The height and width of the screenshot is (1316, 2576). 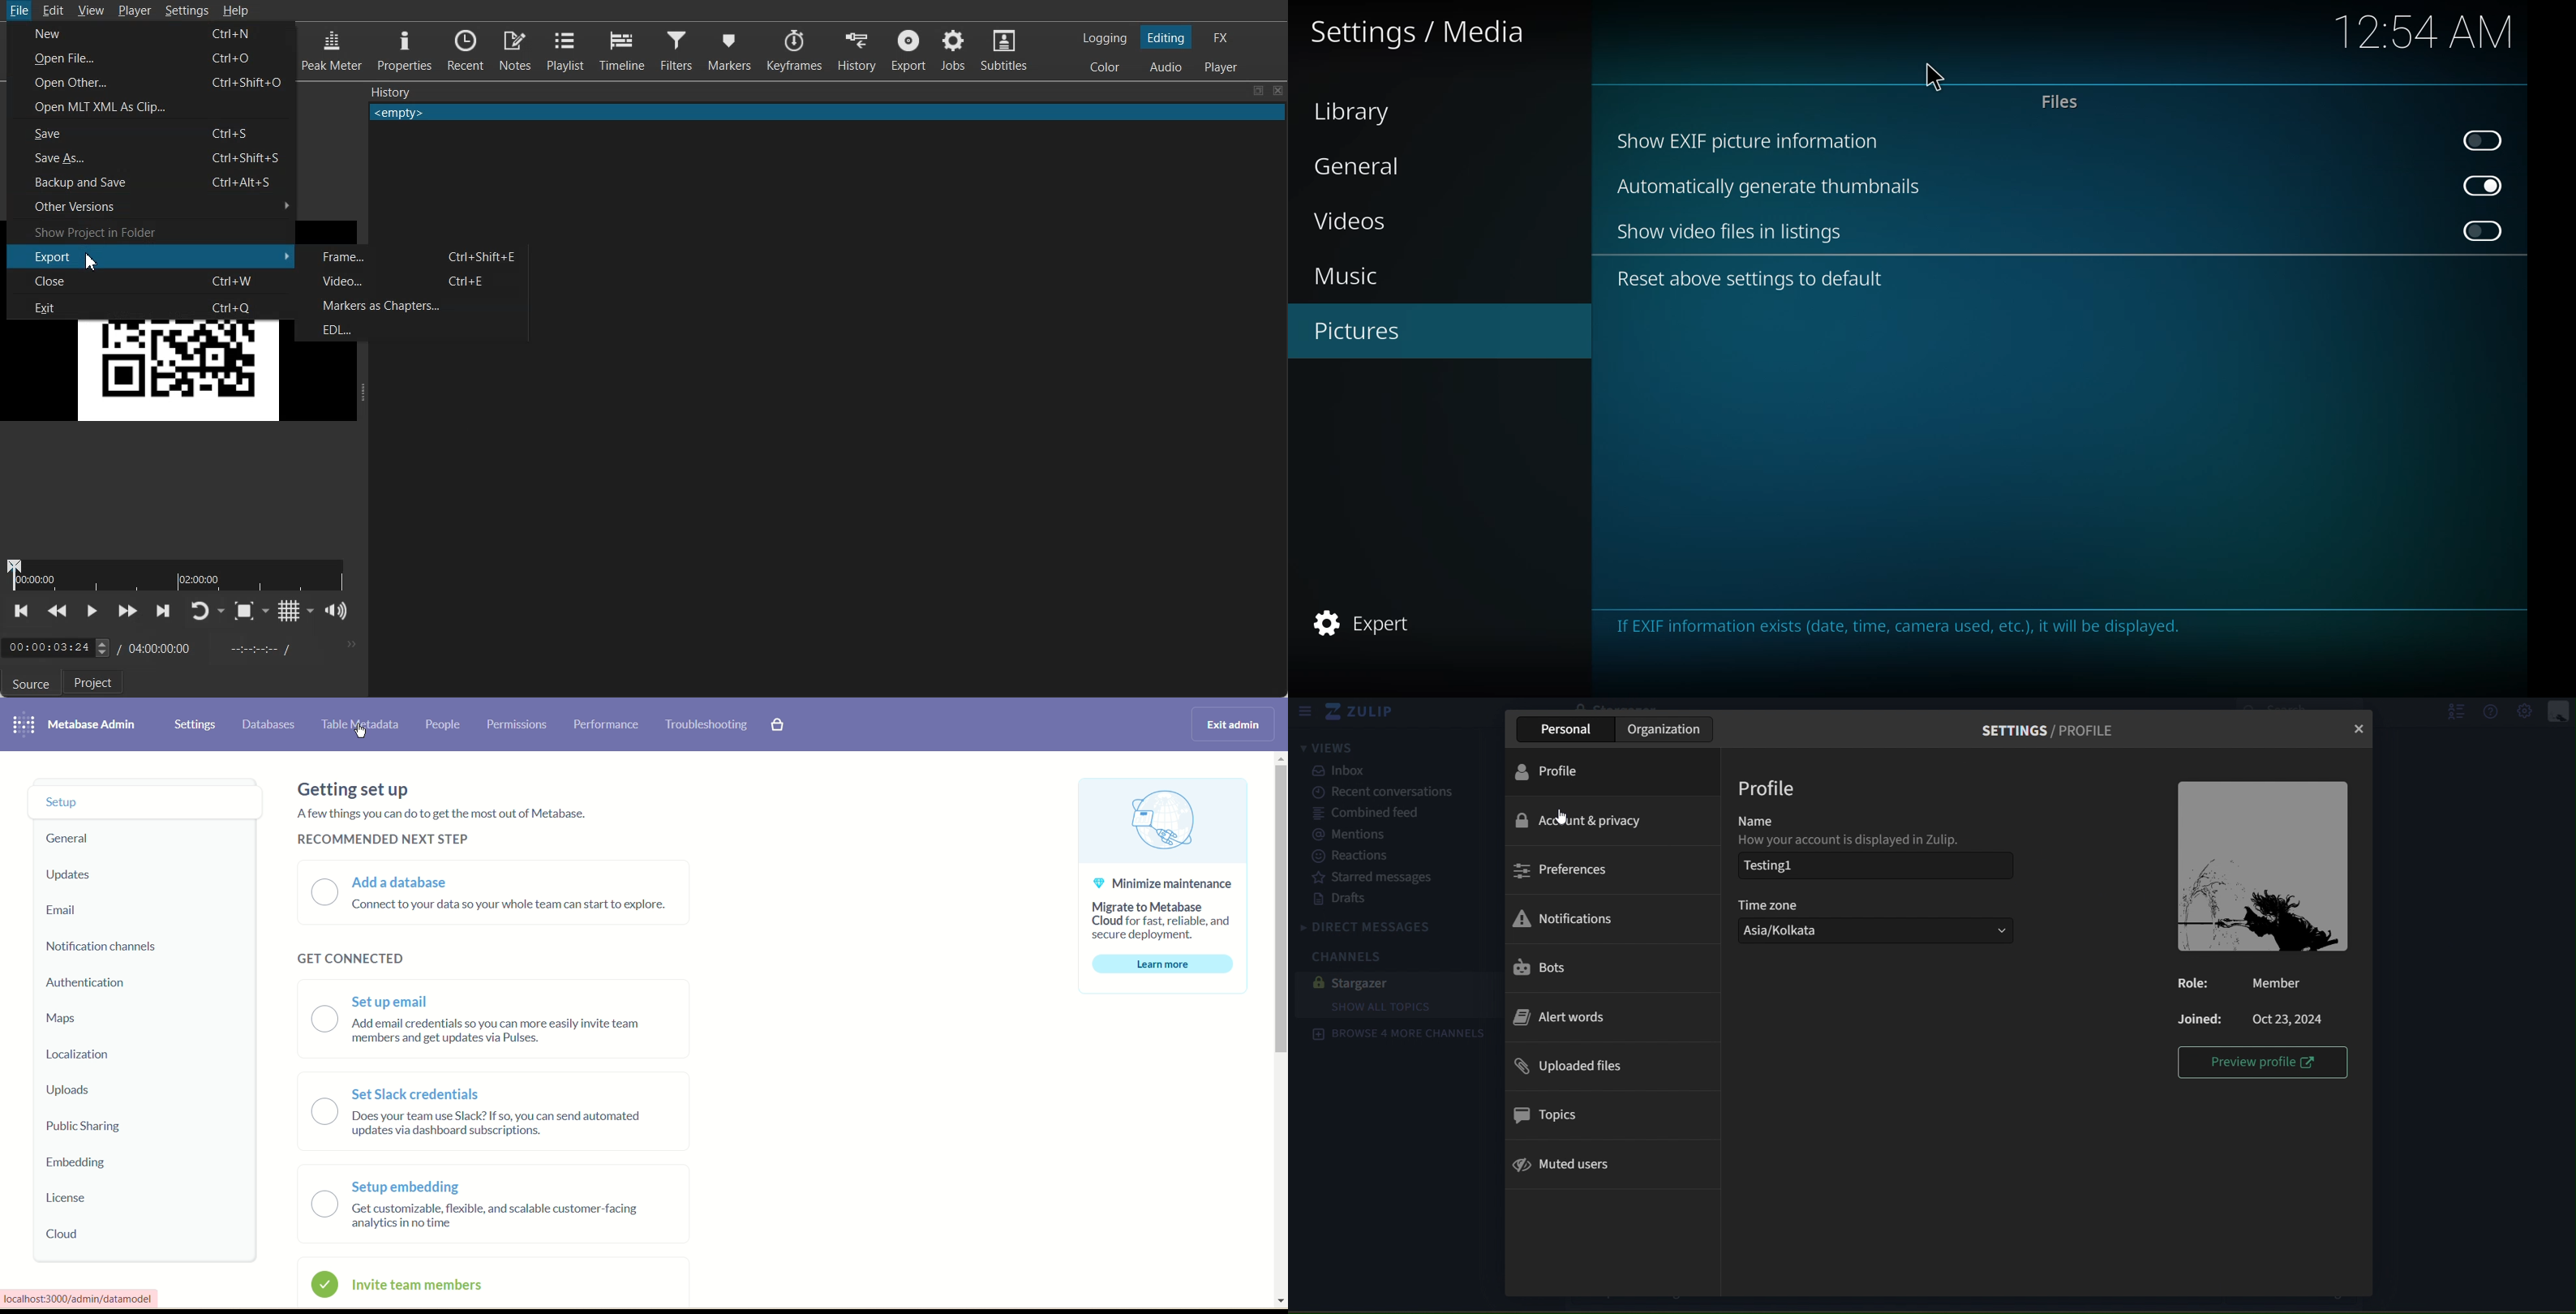 What do you see at coordinates (470, 280) in the screenshot?
I see `Ctrl+E` at bounding box center [470, 280].